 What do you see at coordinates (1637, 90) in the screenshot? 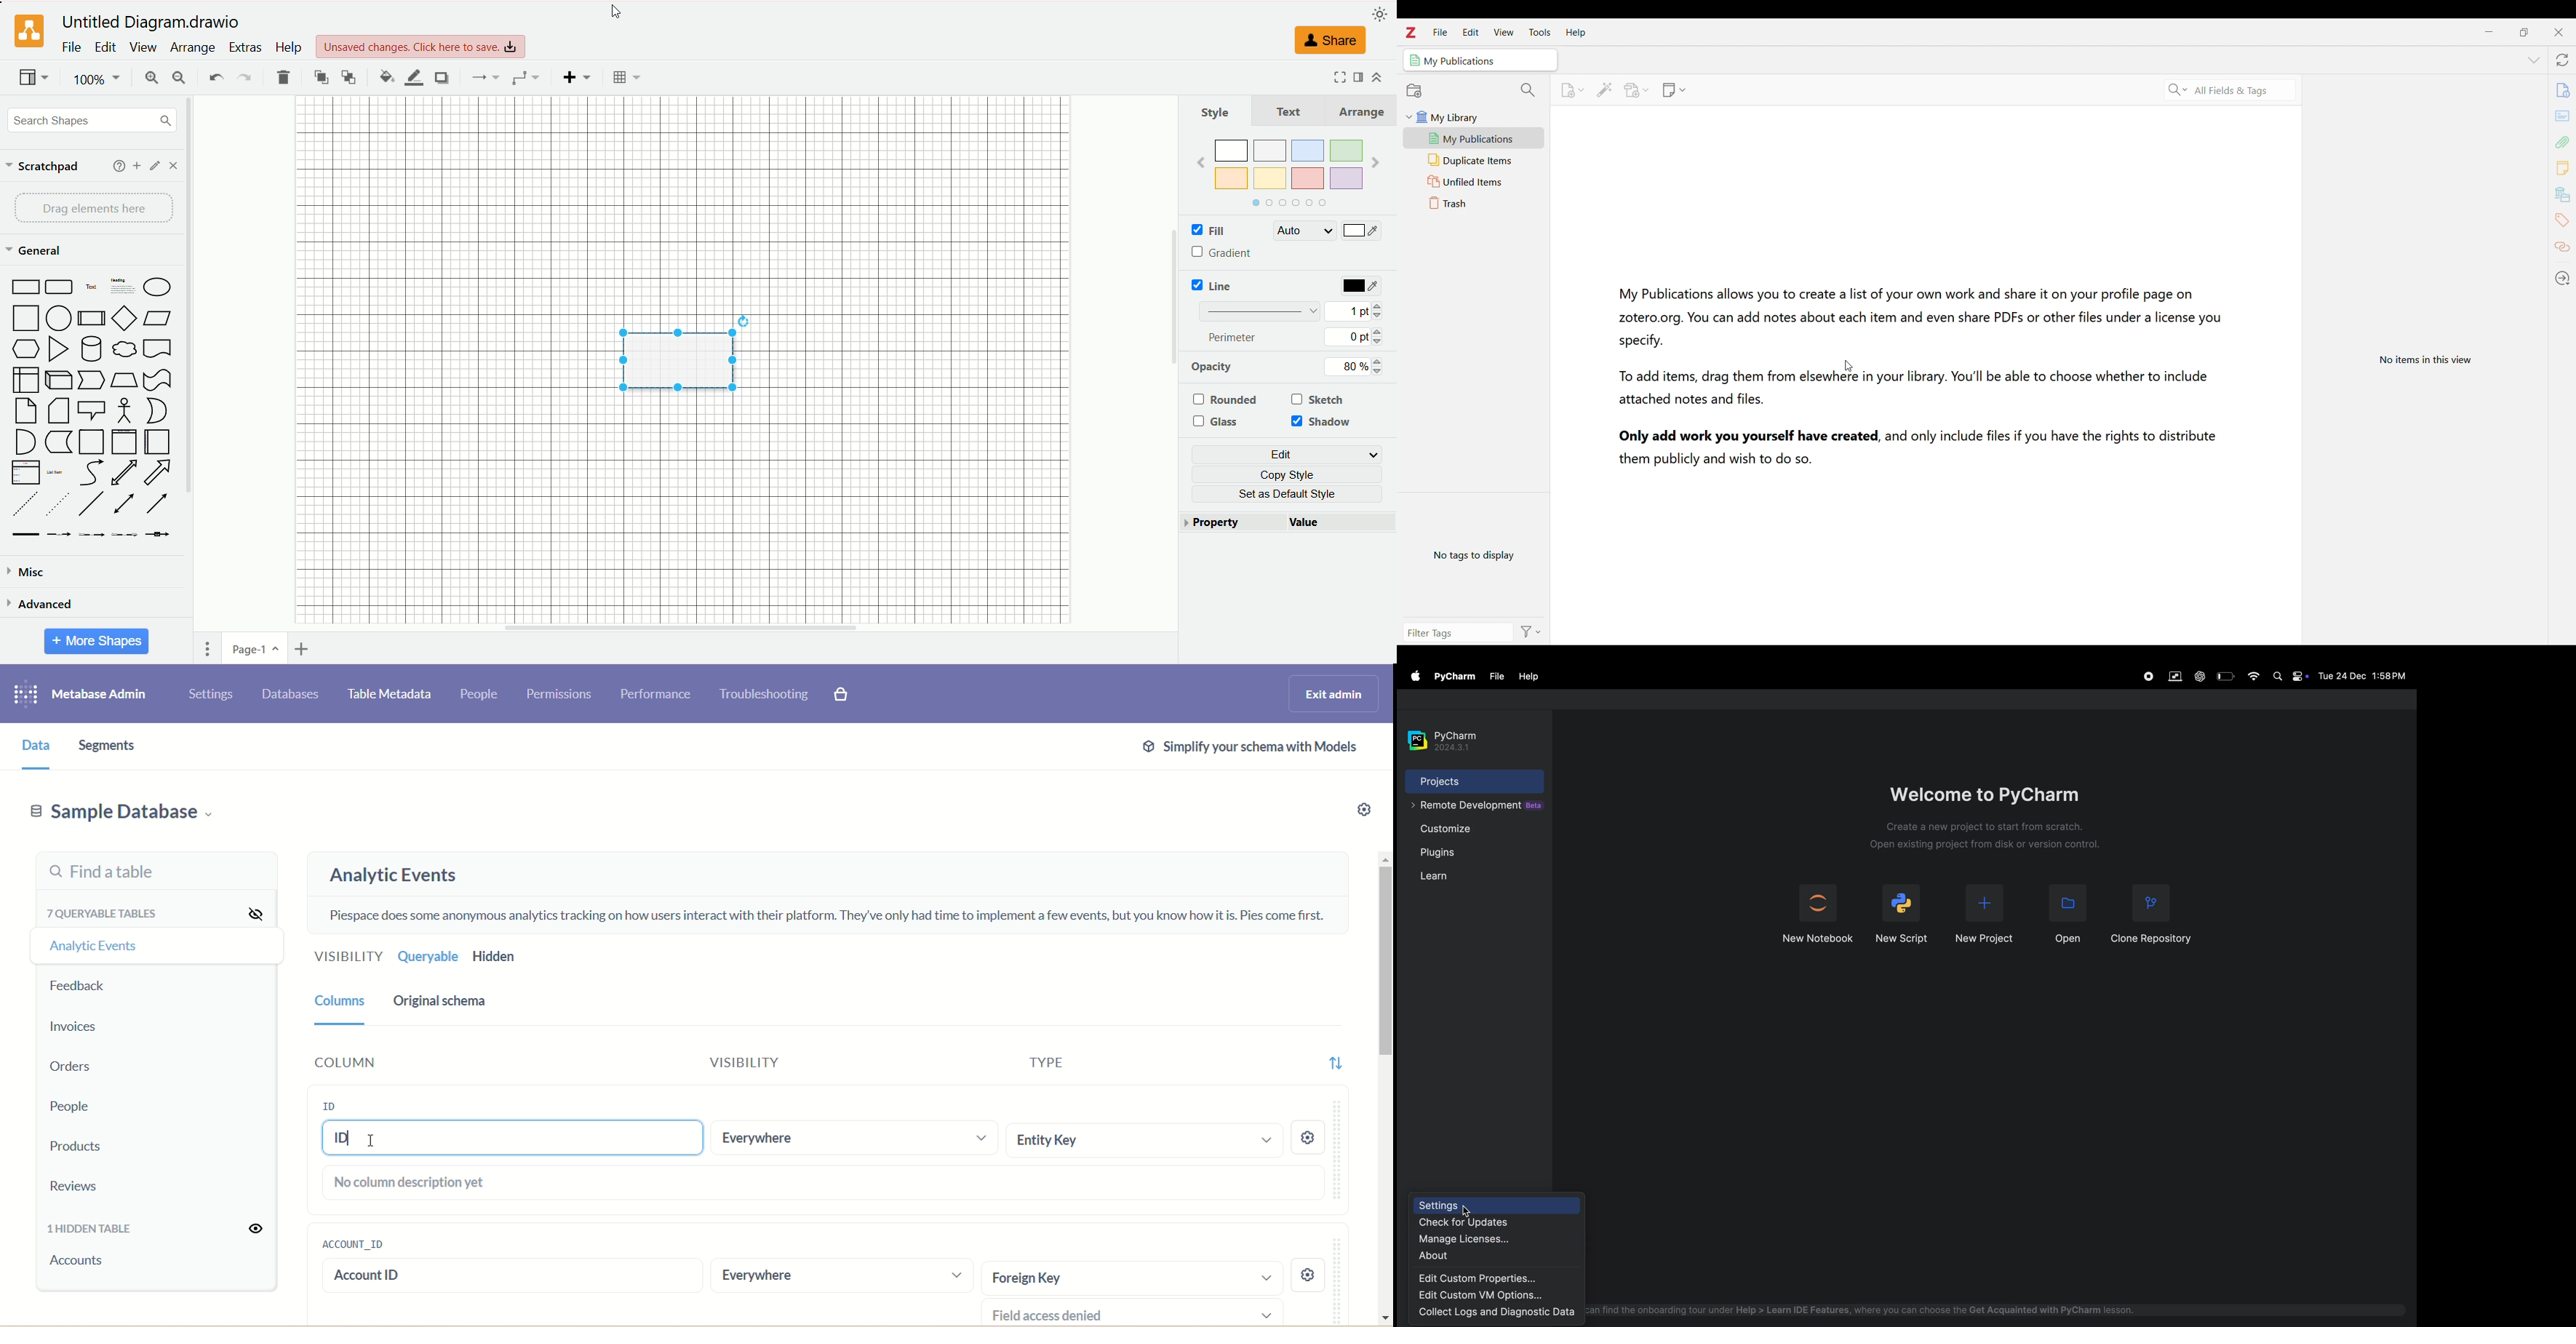
I see `Options to add attachment ` at bounding box center [1637, 90].